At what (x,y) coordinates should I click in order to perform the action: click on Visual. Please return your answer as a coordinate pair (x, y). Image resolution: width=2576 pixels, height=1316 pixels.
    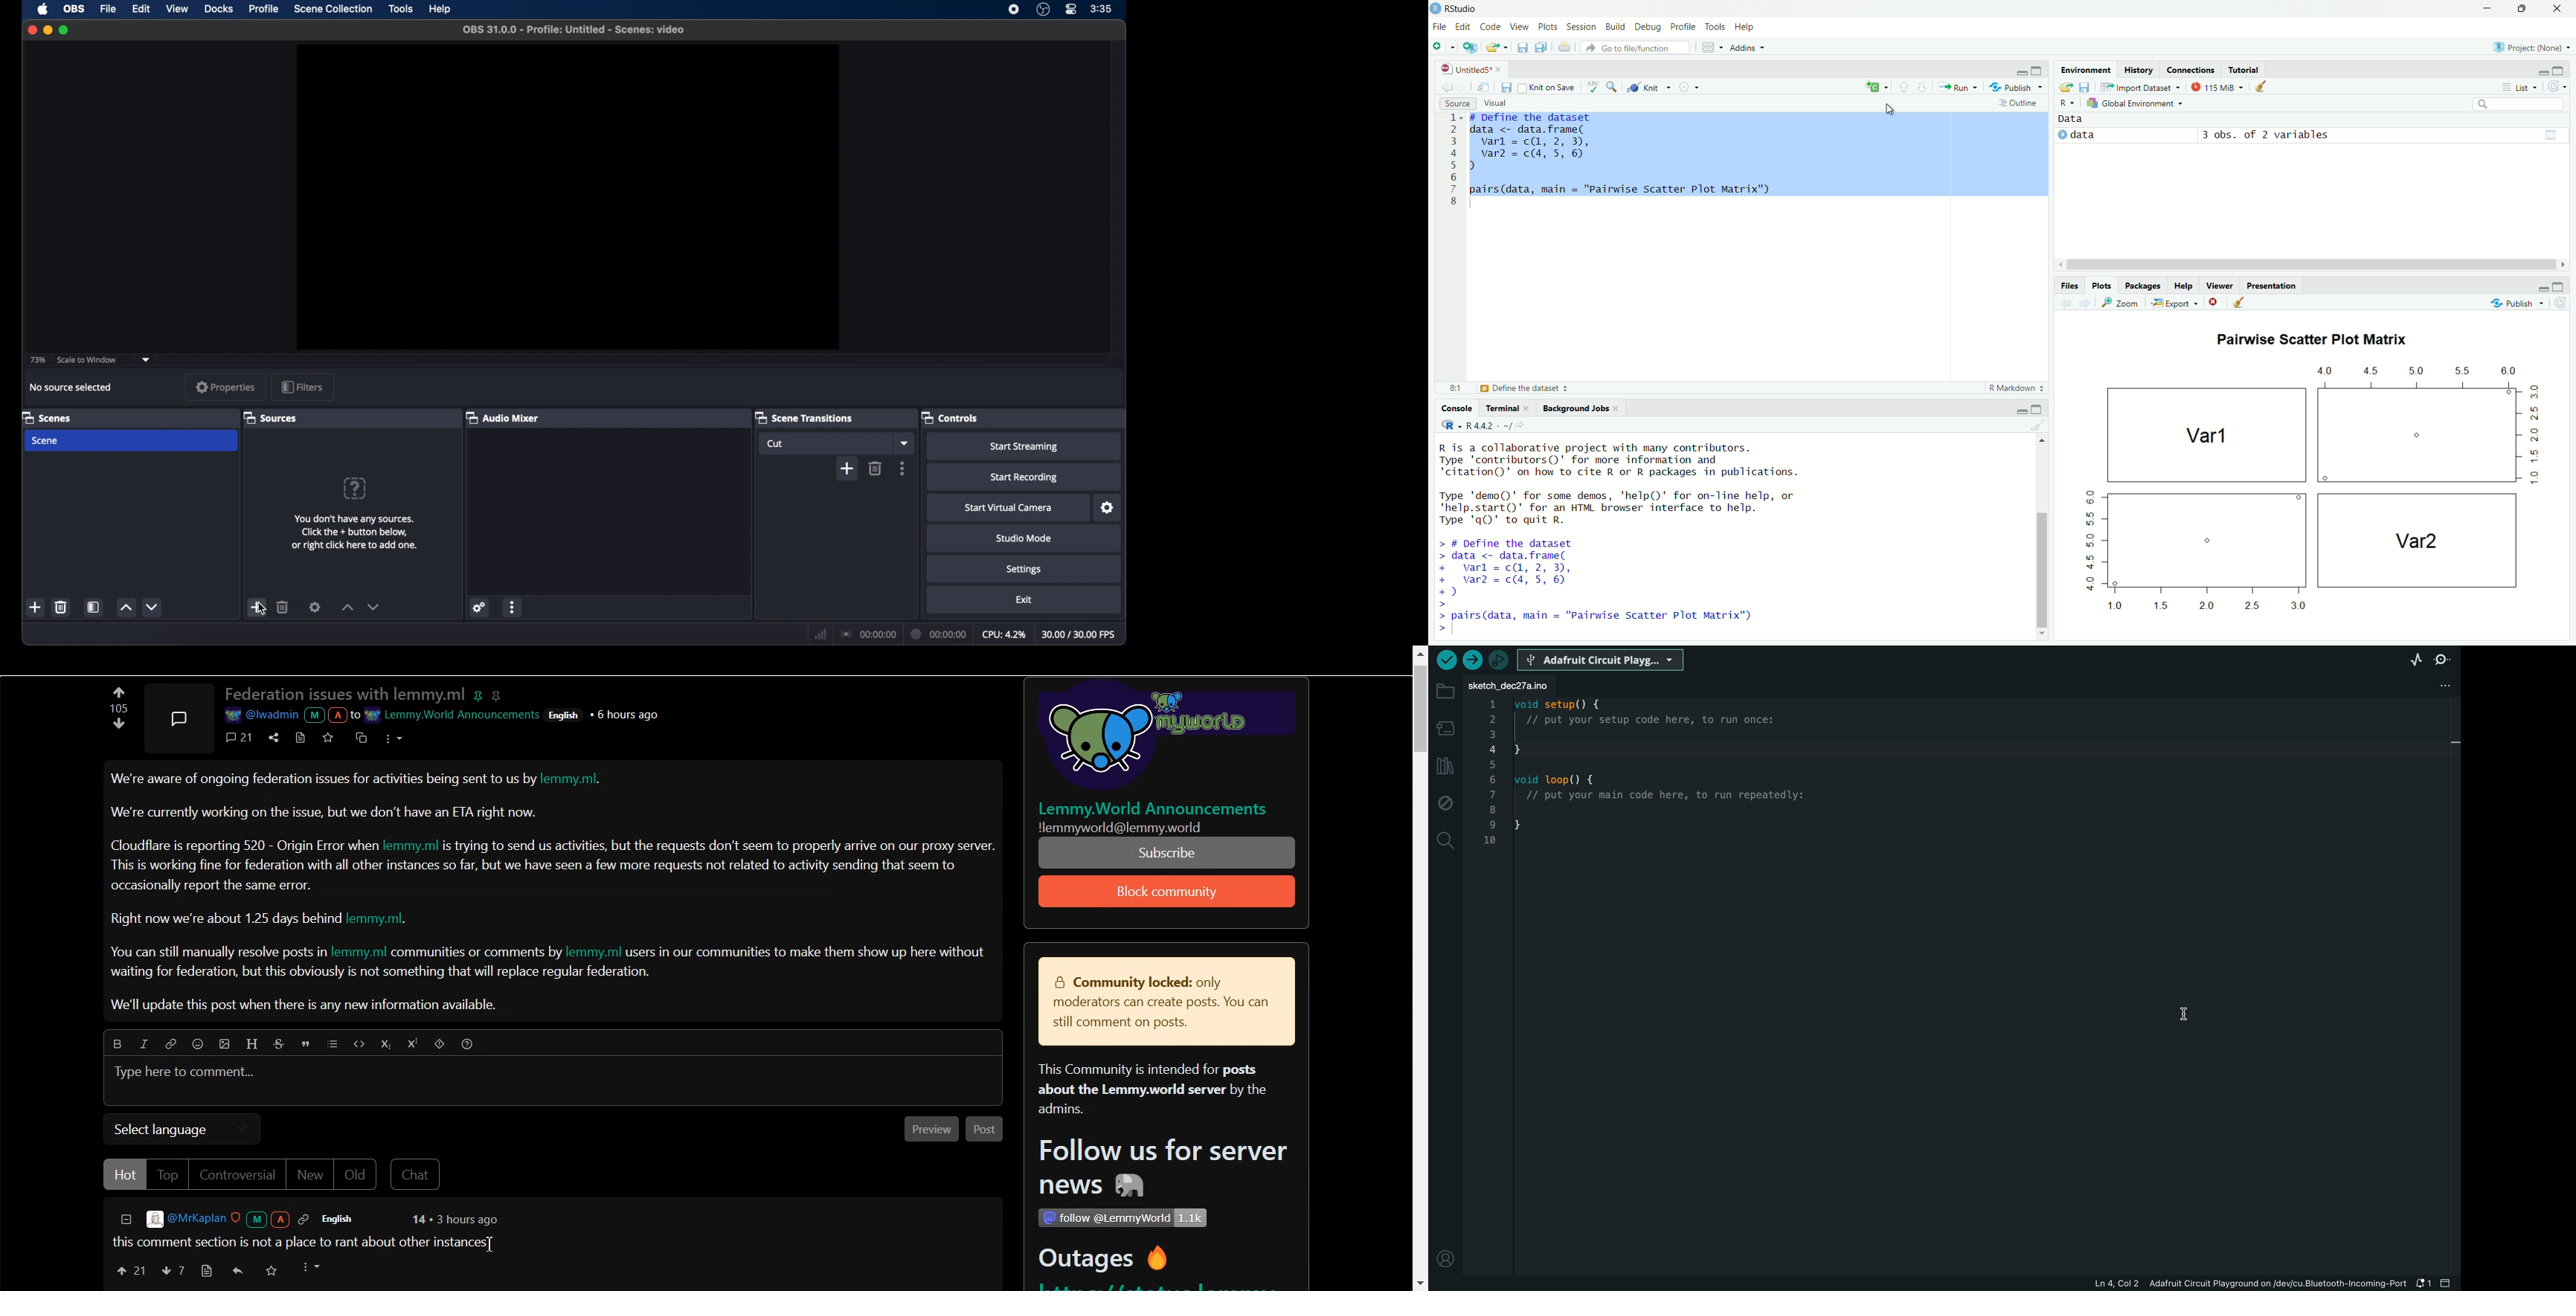
    Looking at the image, I should click on (1499, 104).